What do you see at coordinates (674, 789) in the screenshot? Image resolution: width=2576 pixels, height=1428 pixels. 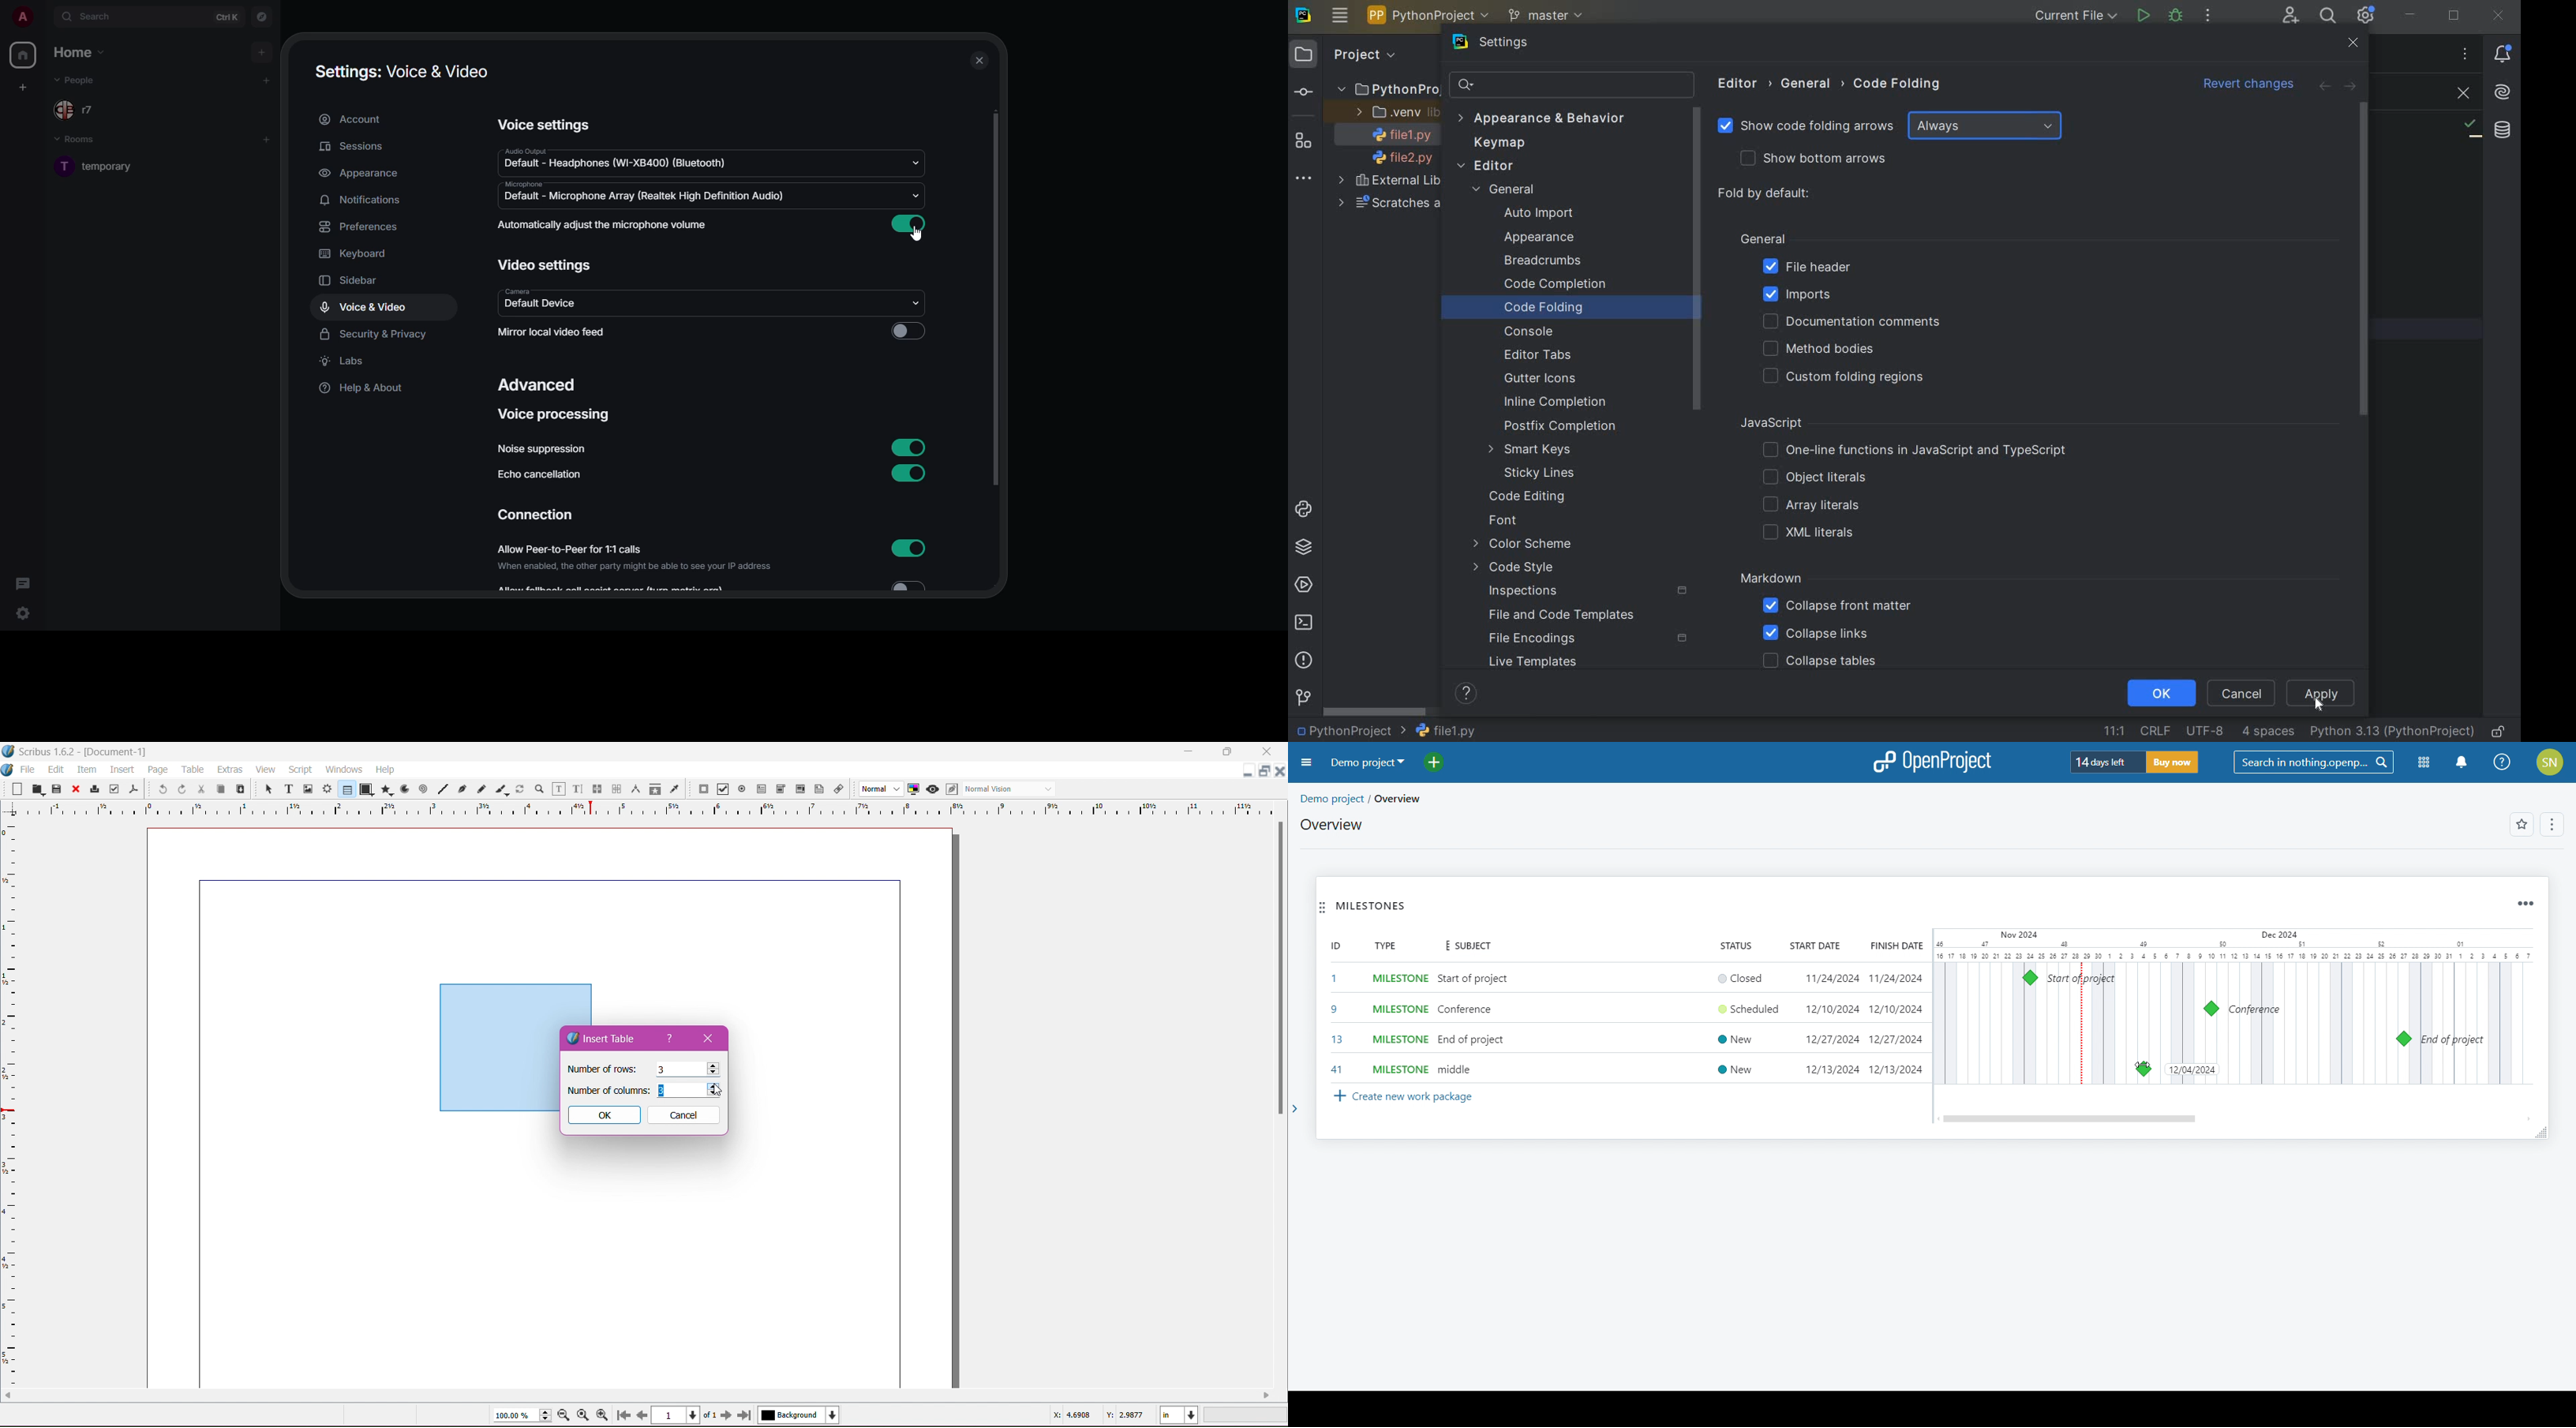 I see `Eye Dropper` at bounding box center [674, 789].